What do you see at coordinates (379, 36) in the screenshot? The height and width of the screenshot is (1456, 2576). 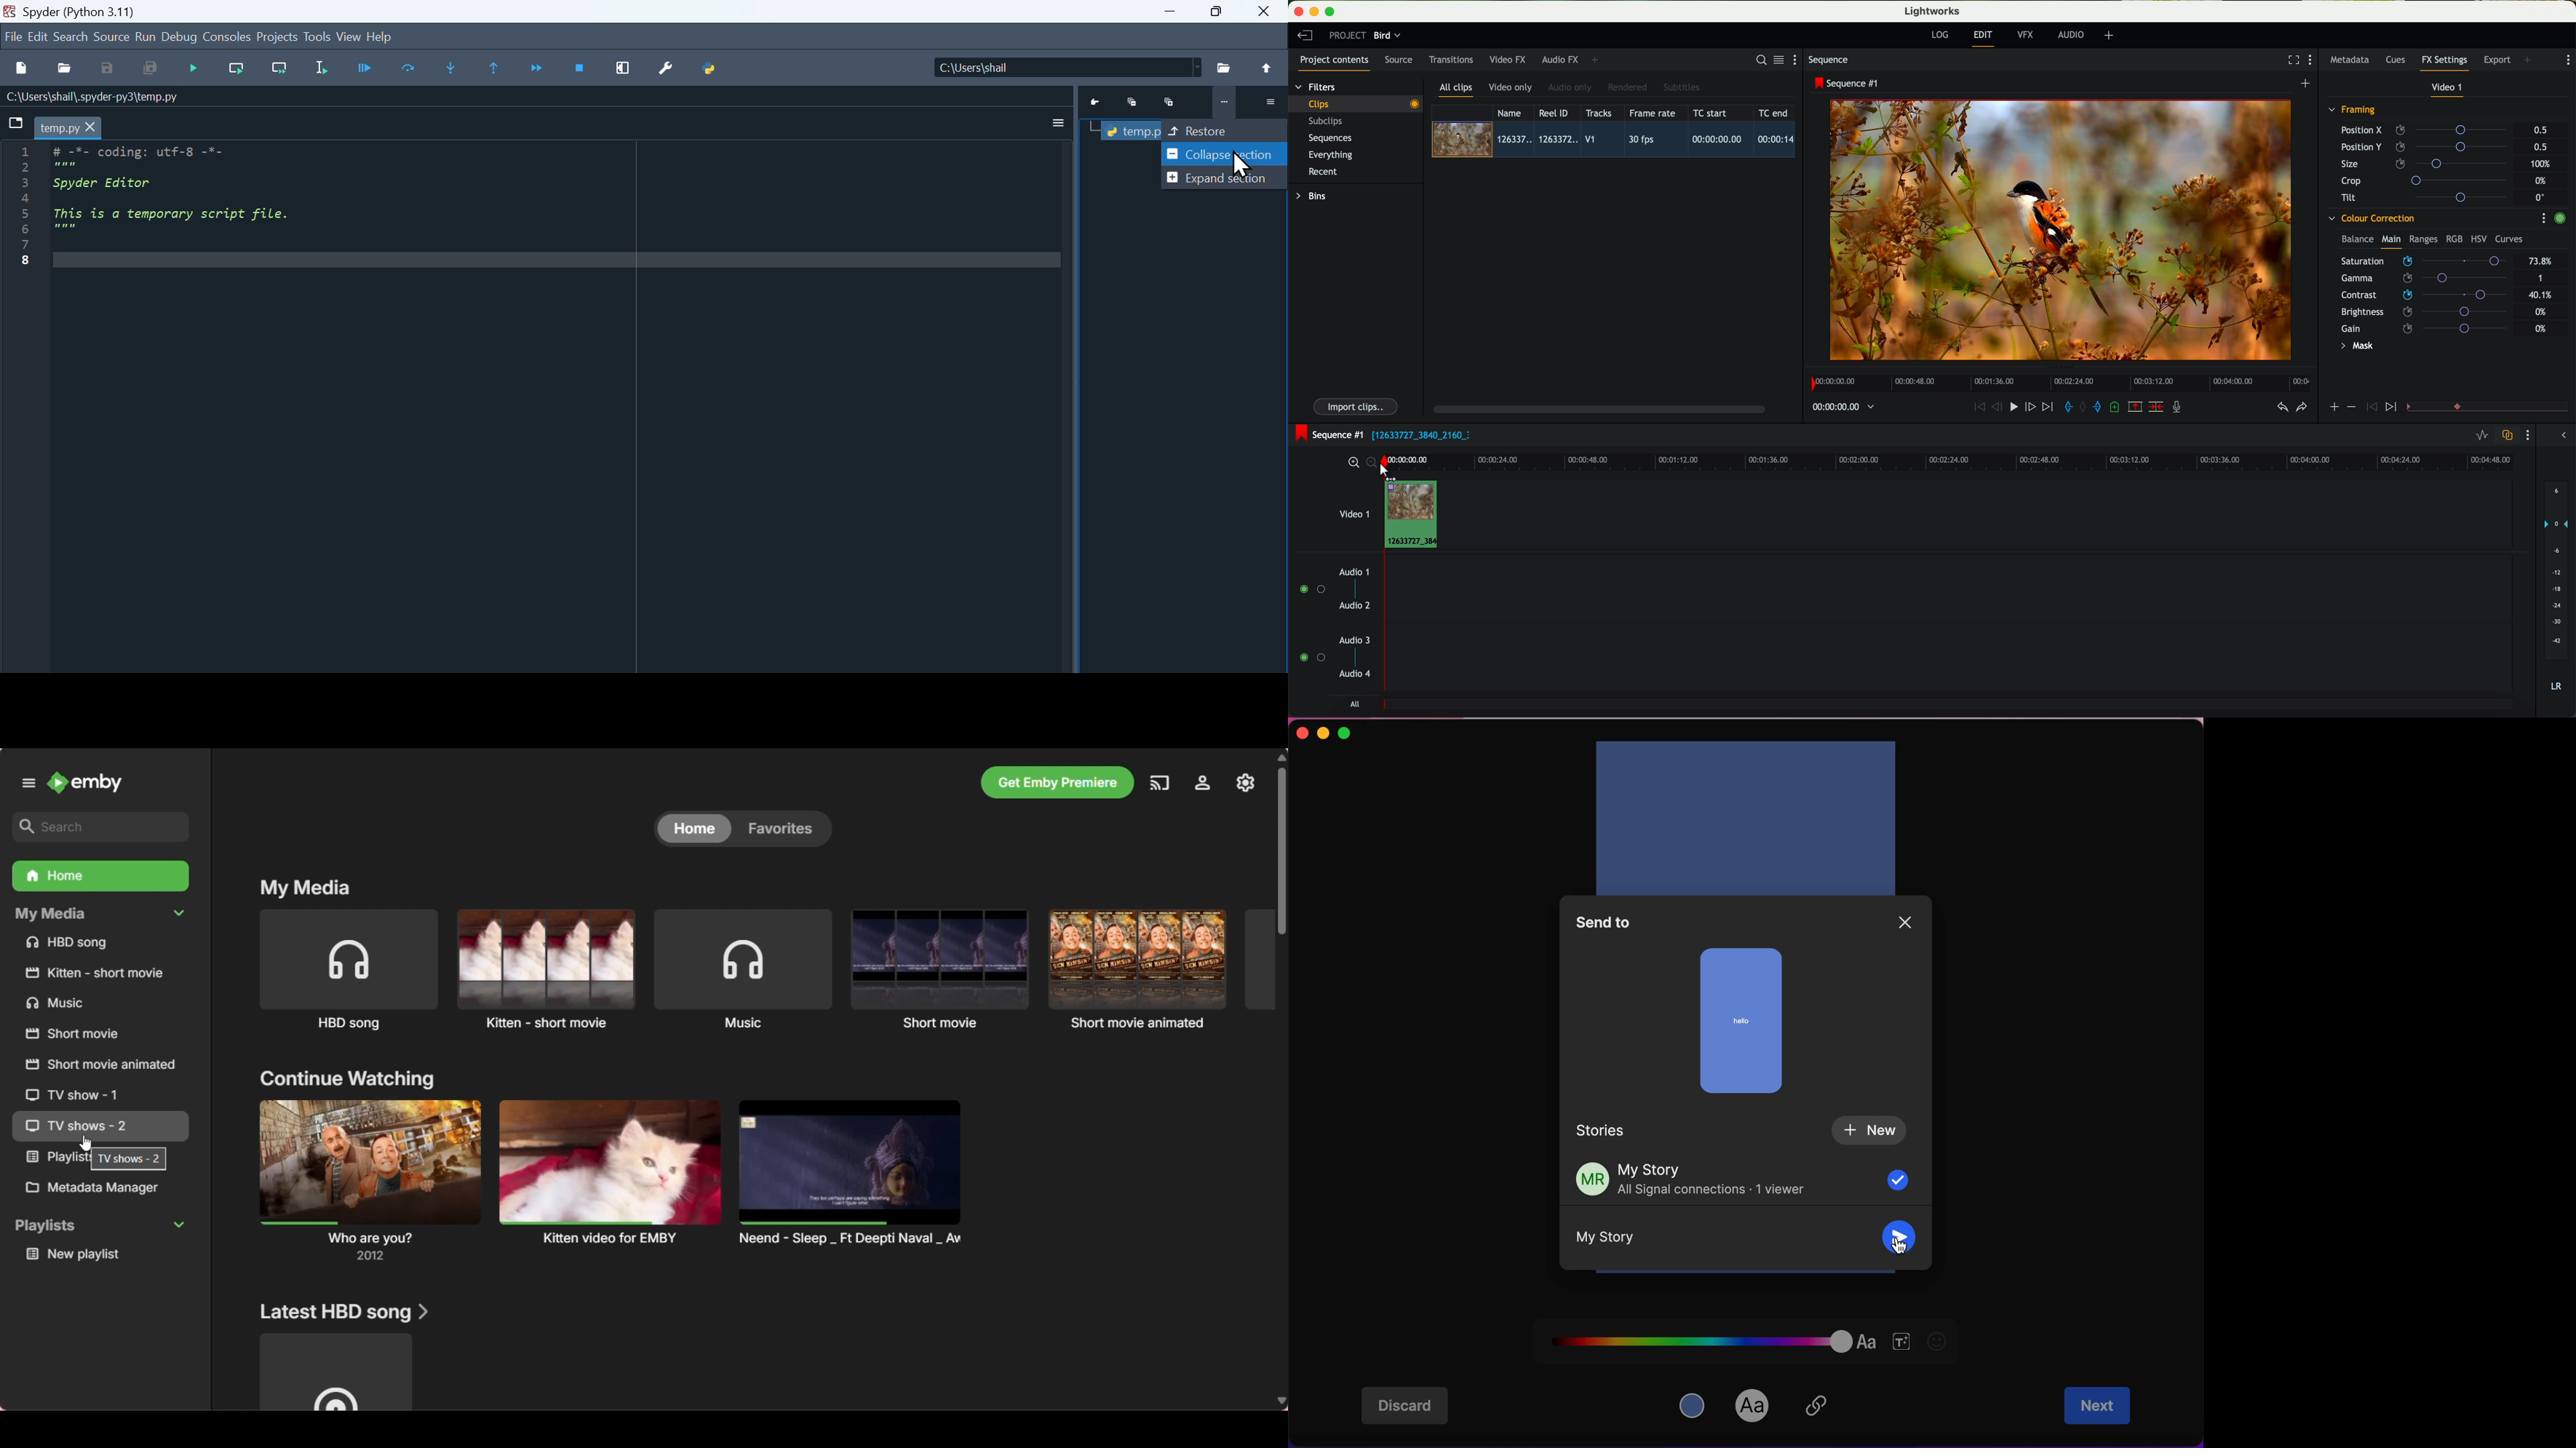 I see `help` at bounding box center [379, 36].